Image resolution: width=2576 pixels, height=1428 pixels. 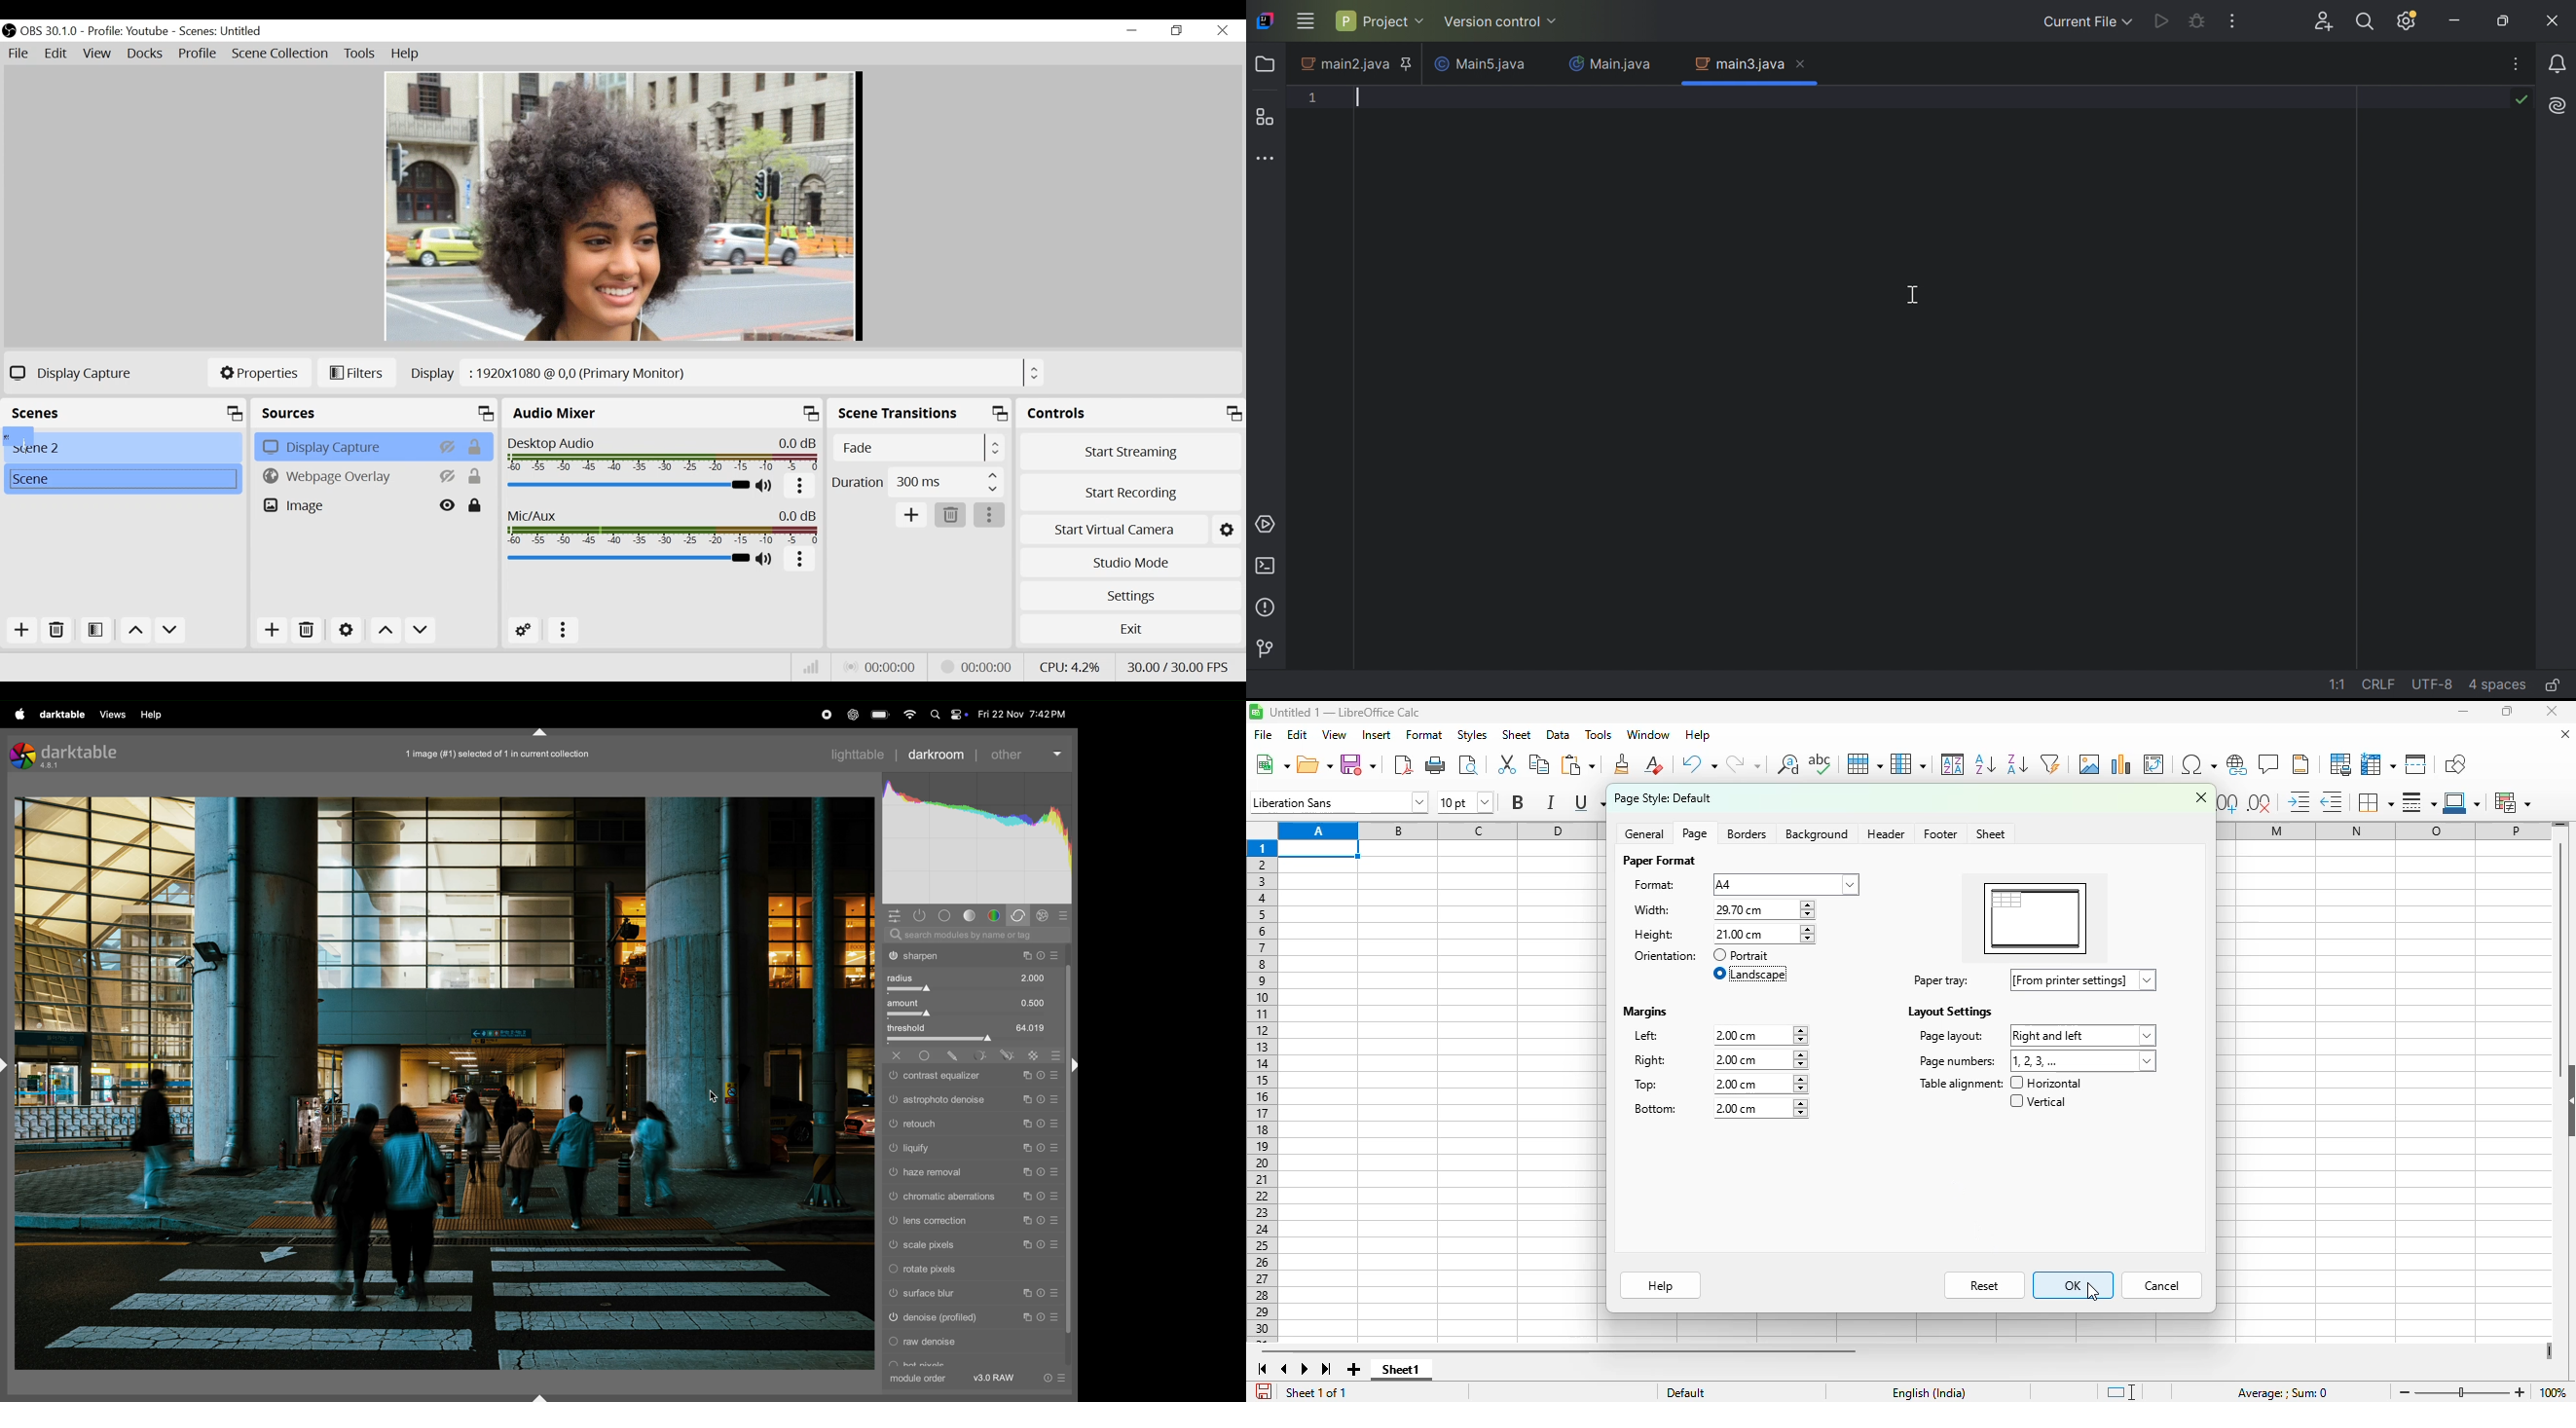 I want to click on haze tool, so click(x=970, y=1173).